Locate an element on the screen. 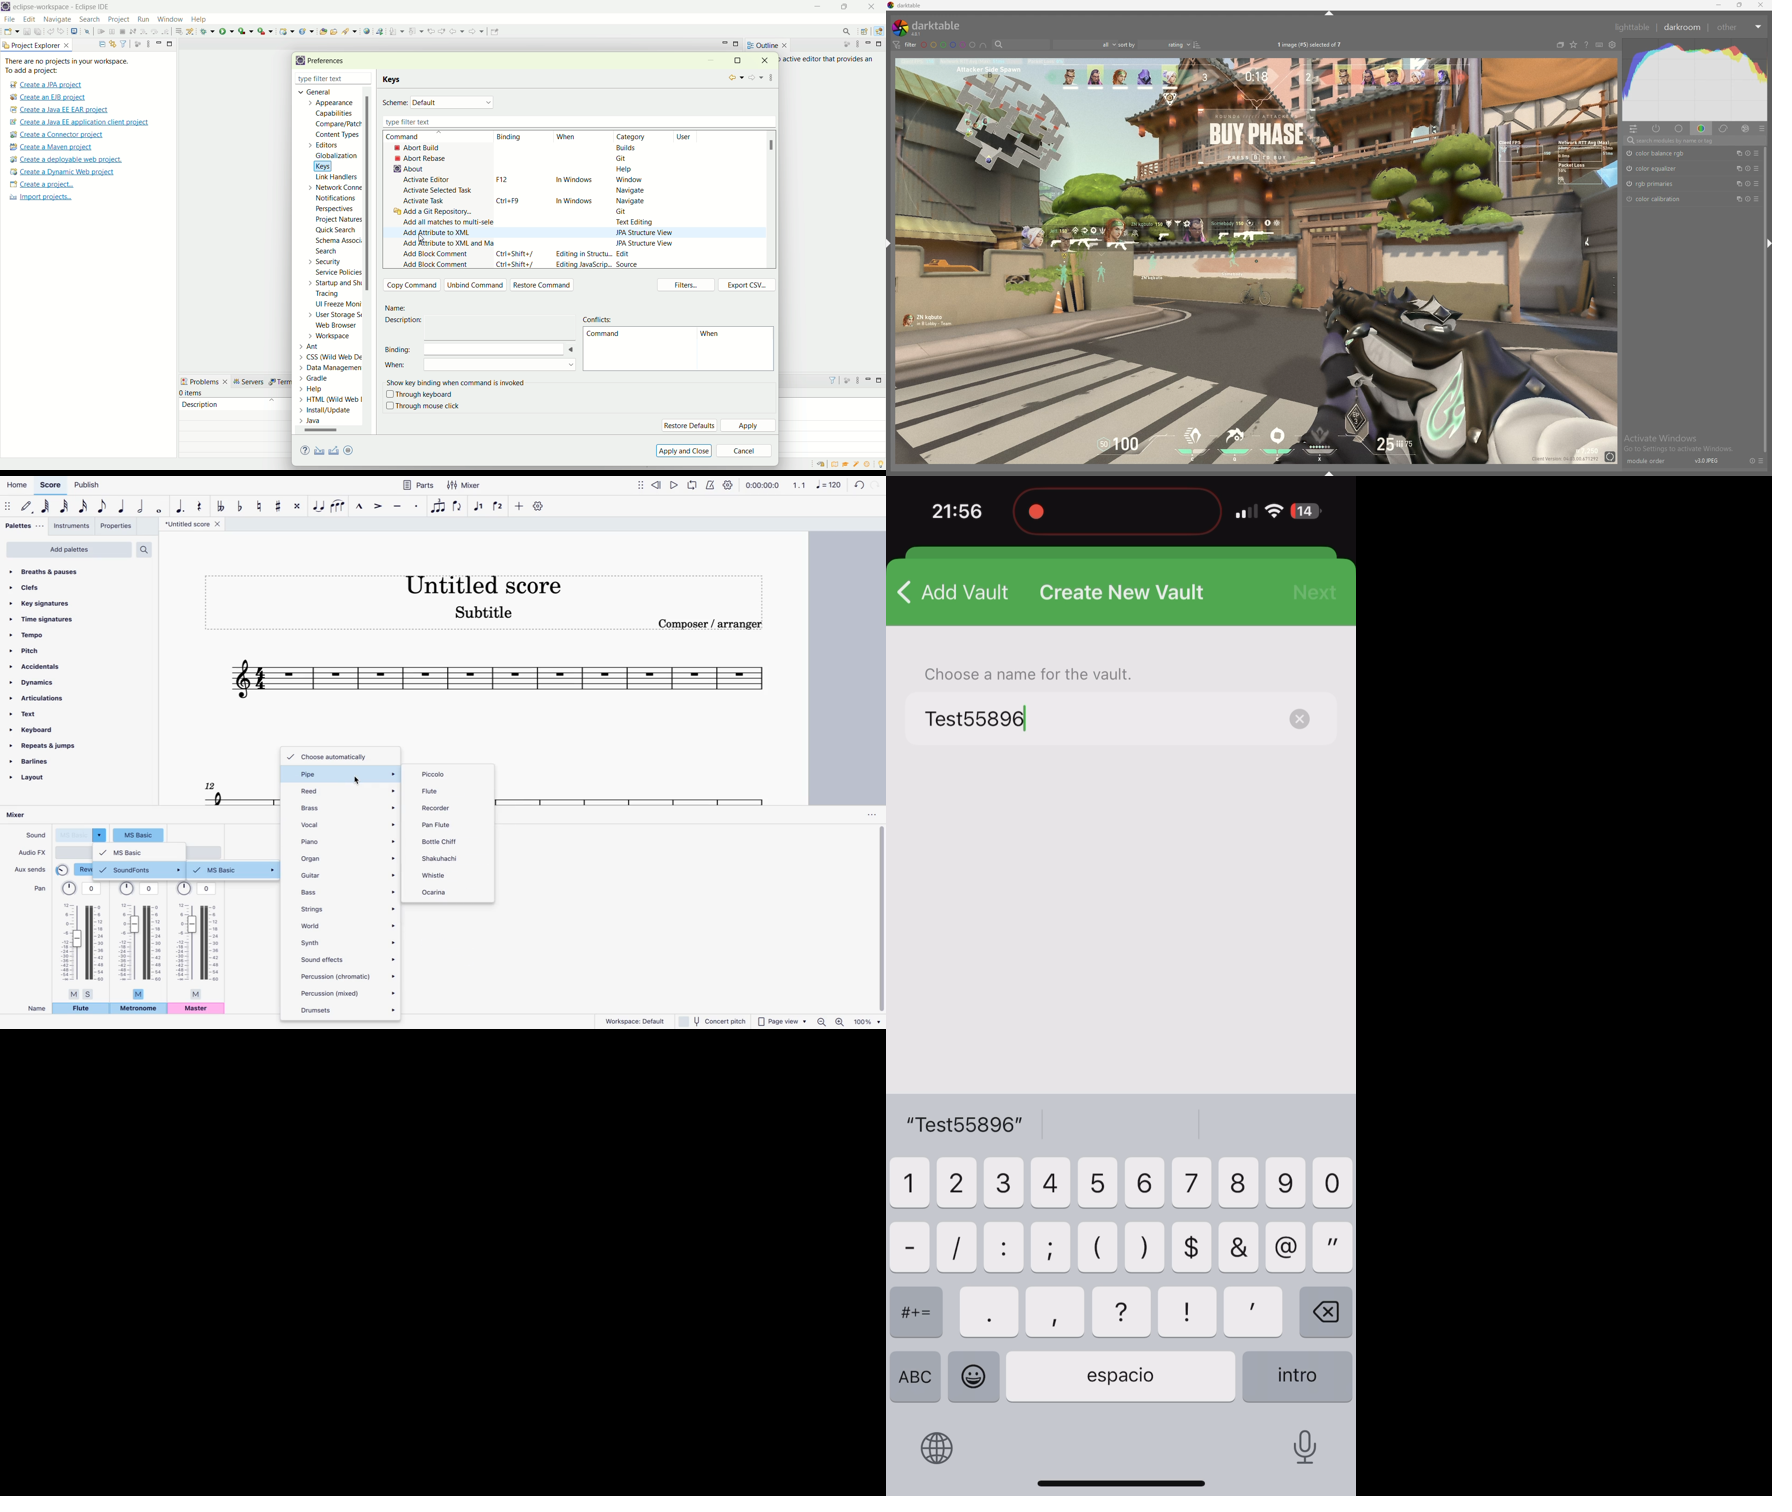 This screenshot has width=1792, height=1512. reverse sort is located at coordinates (1197, 44).